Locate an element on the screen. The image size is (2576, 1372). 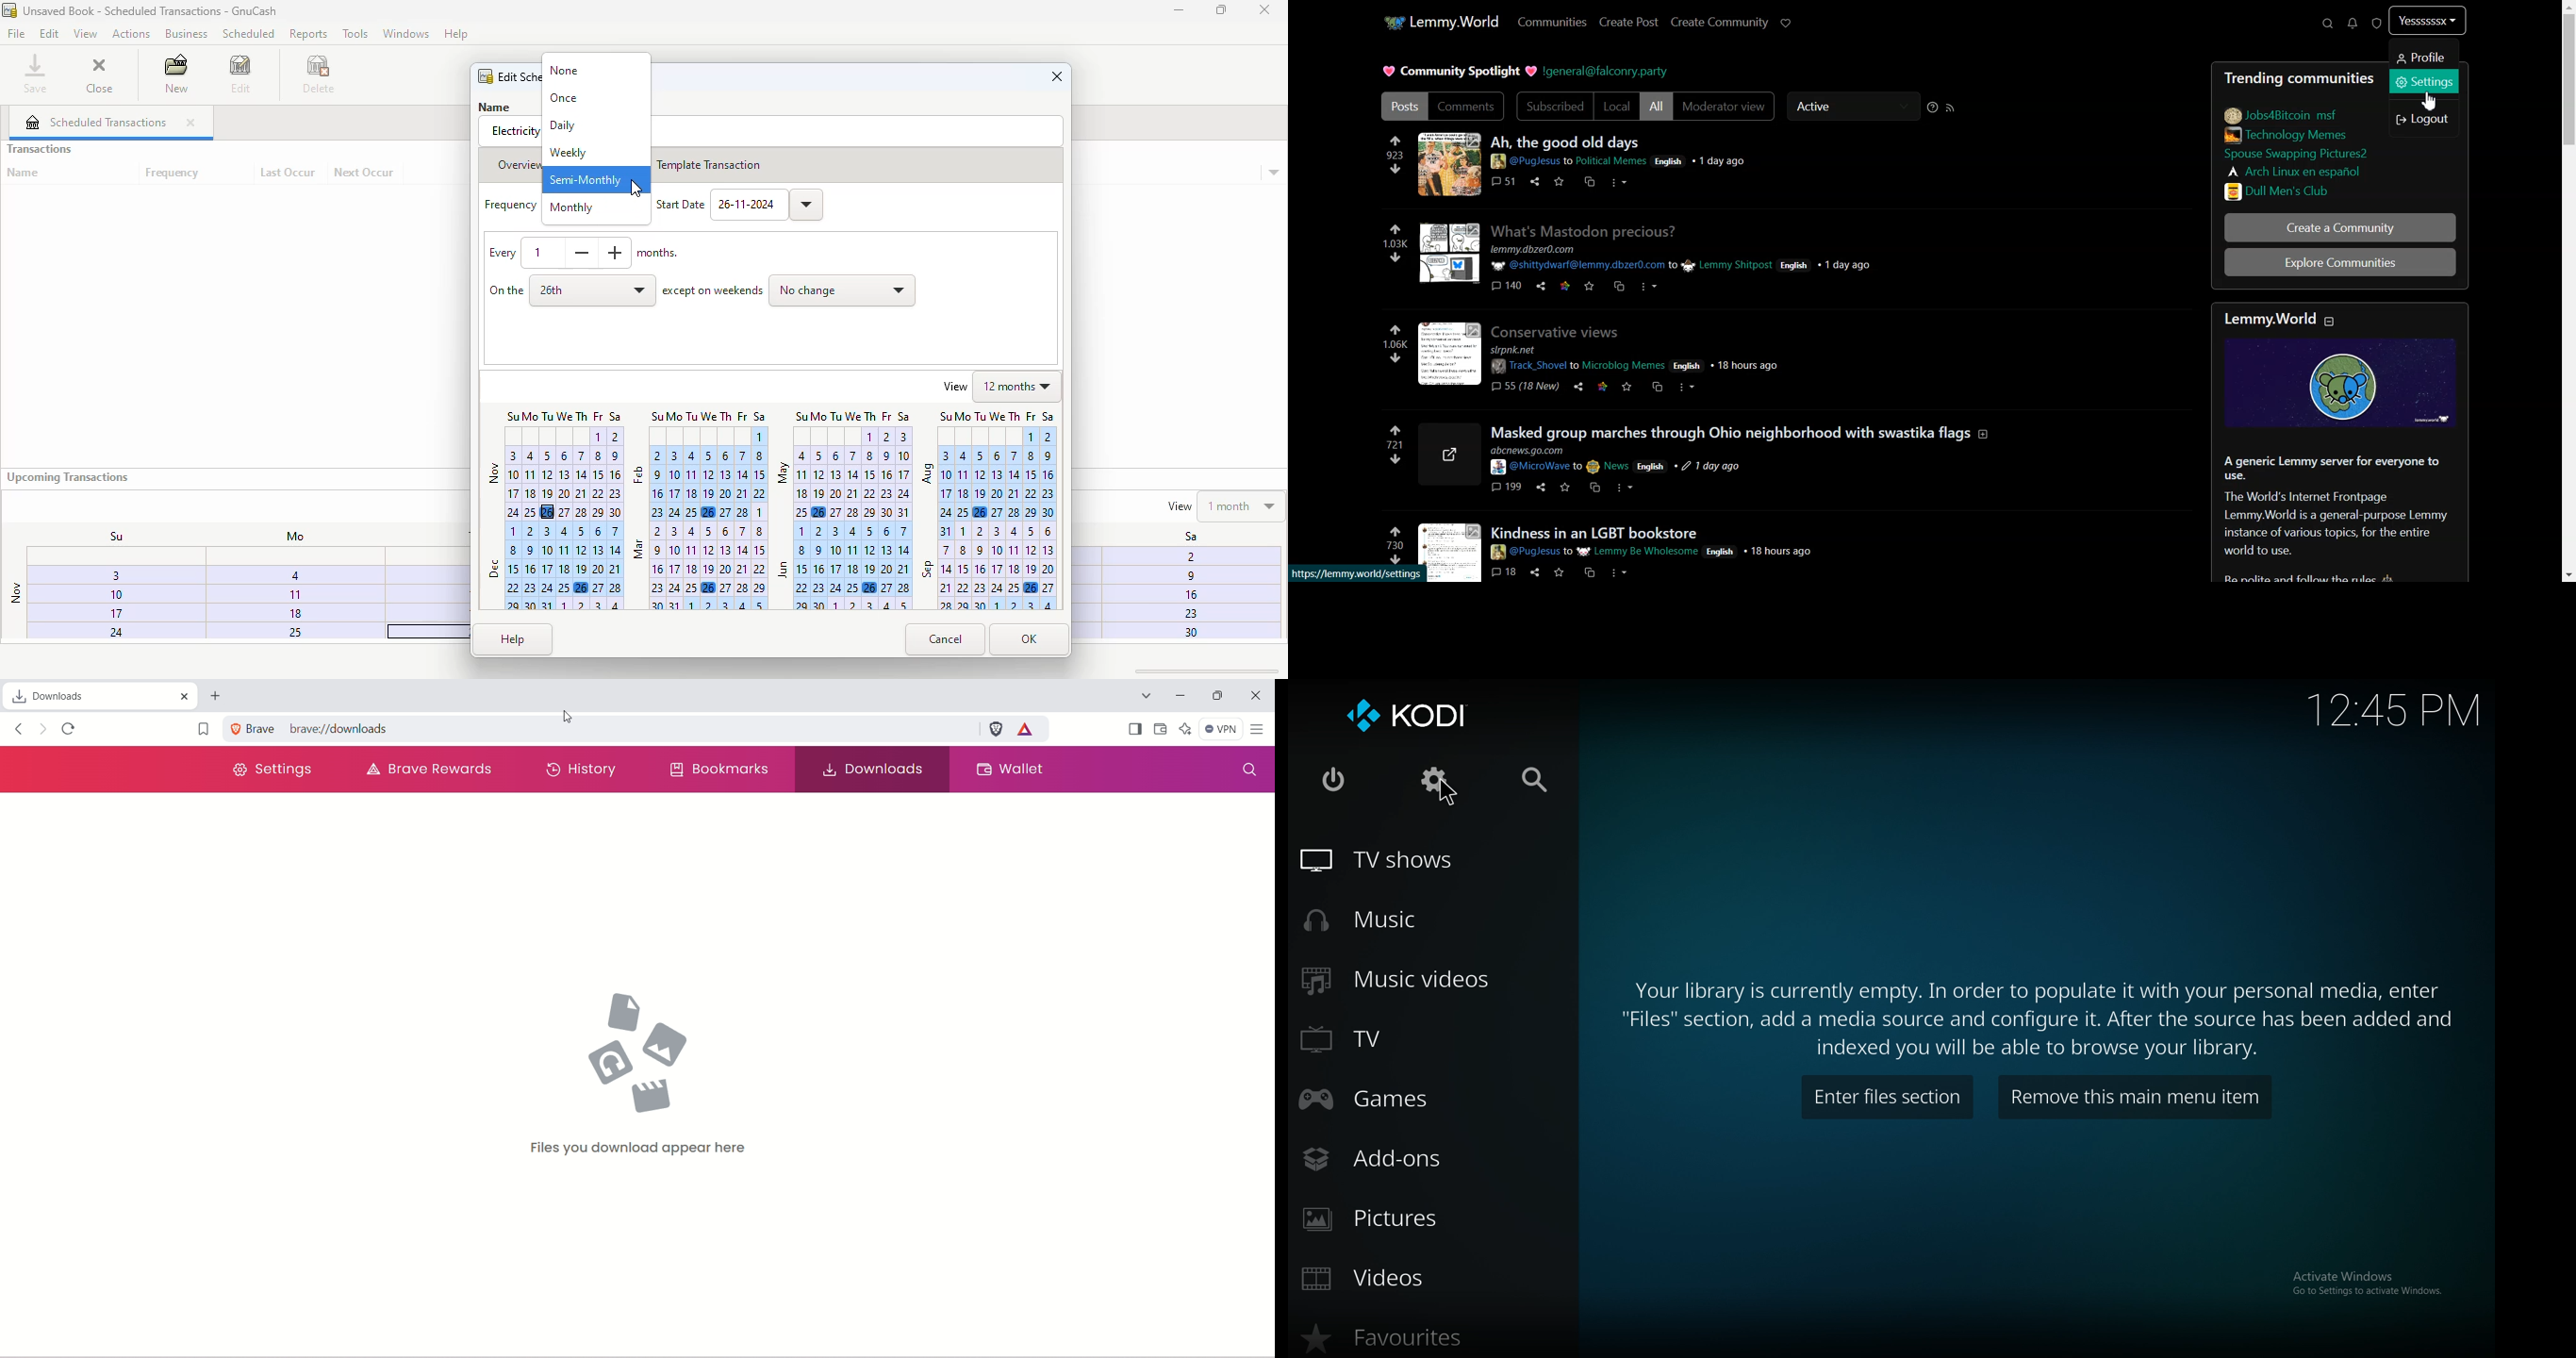
save is located at coordinates (1587, 285).